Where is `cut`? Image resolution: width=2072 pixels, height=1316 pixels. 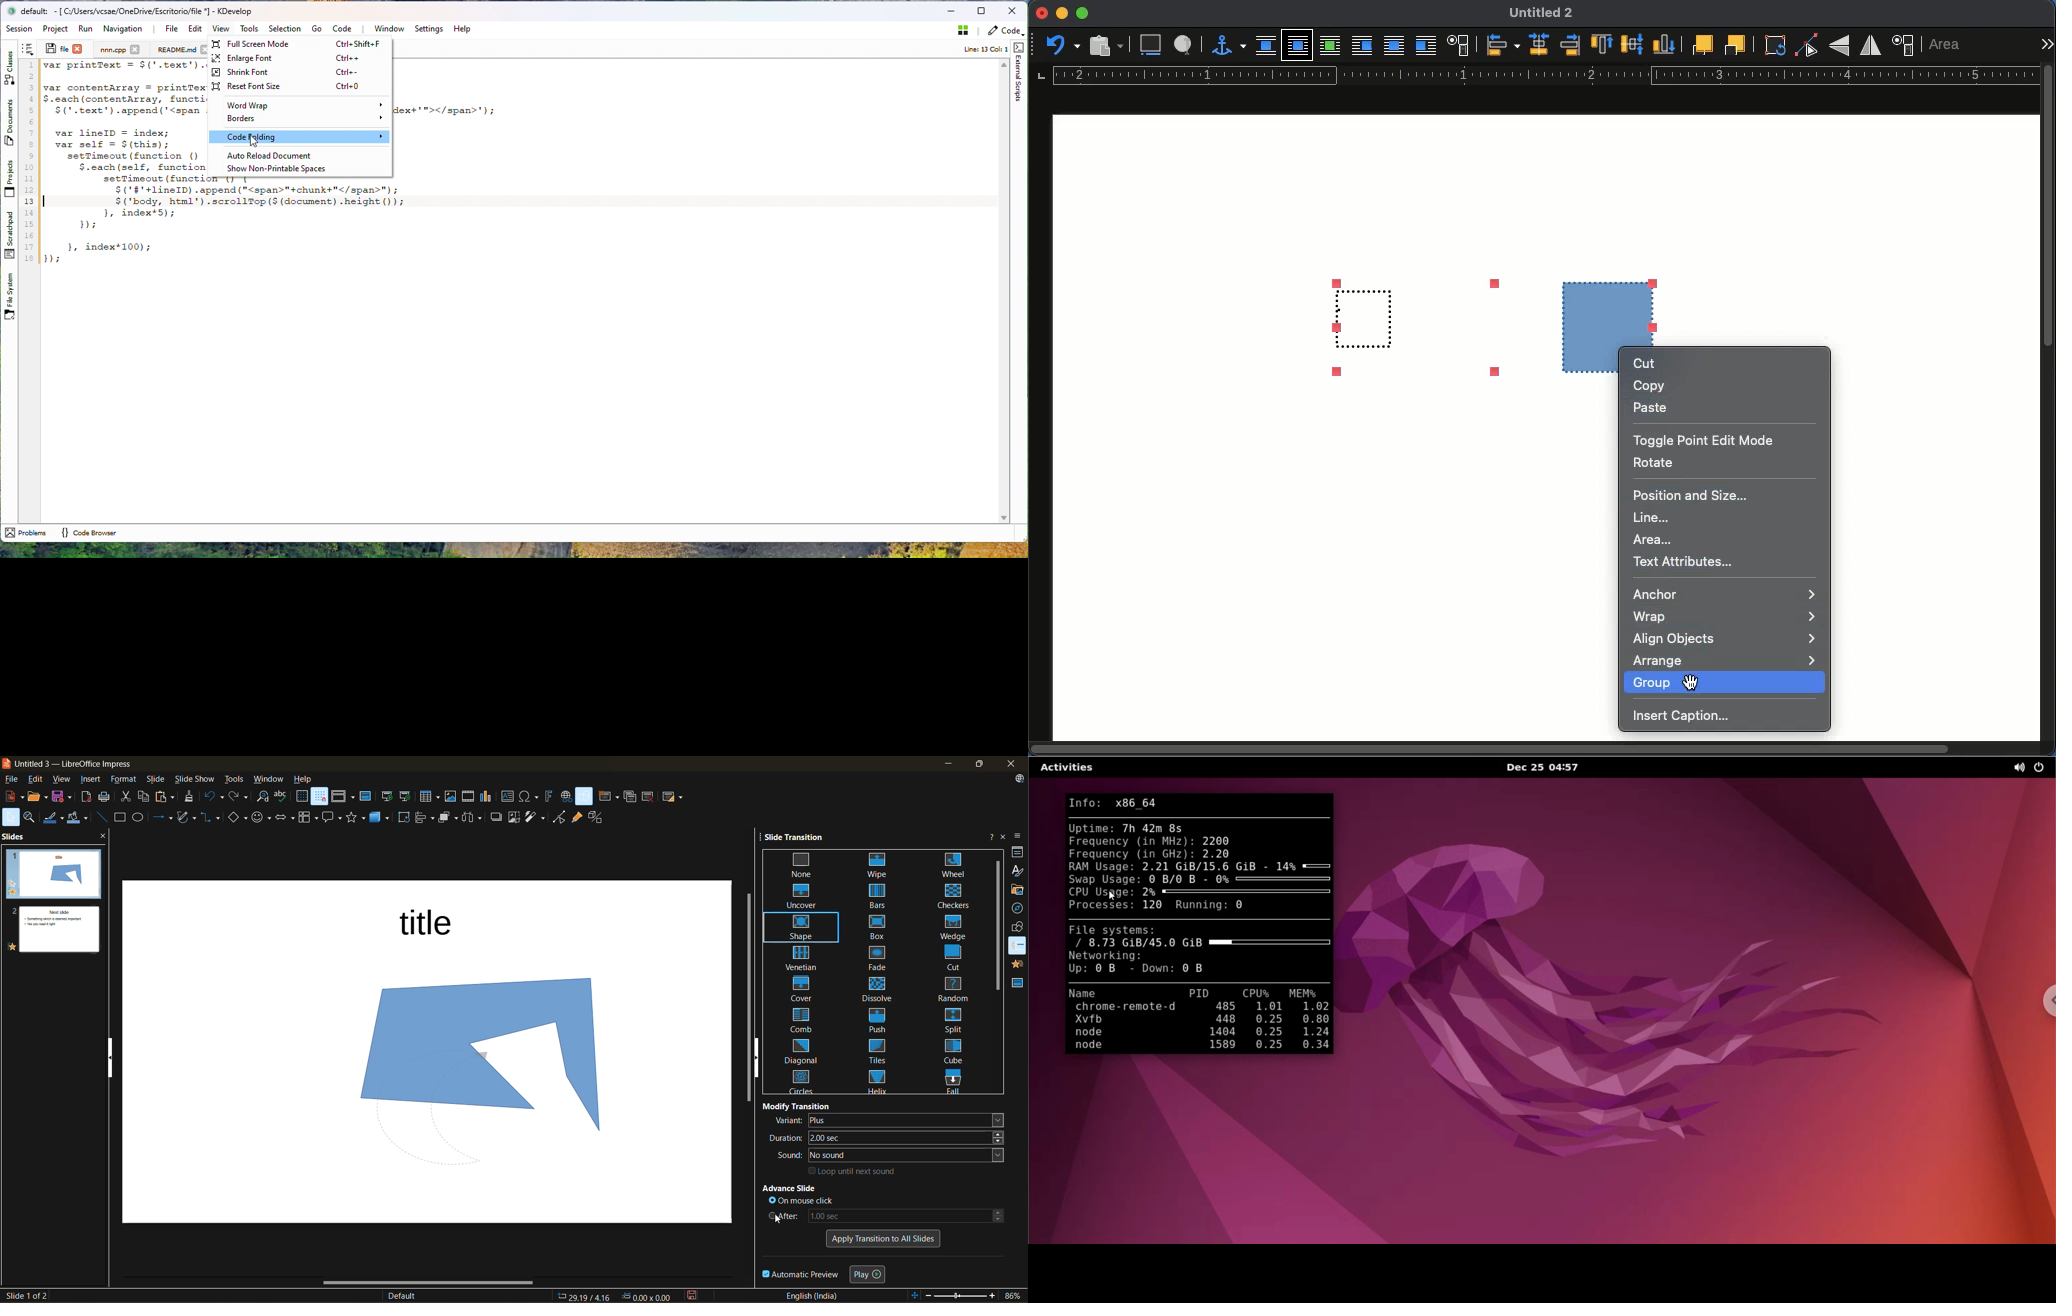 cut is located at coordinates (127, 798).